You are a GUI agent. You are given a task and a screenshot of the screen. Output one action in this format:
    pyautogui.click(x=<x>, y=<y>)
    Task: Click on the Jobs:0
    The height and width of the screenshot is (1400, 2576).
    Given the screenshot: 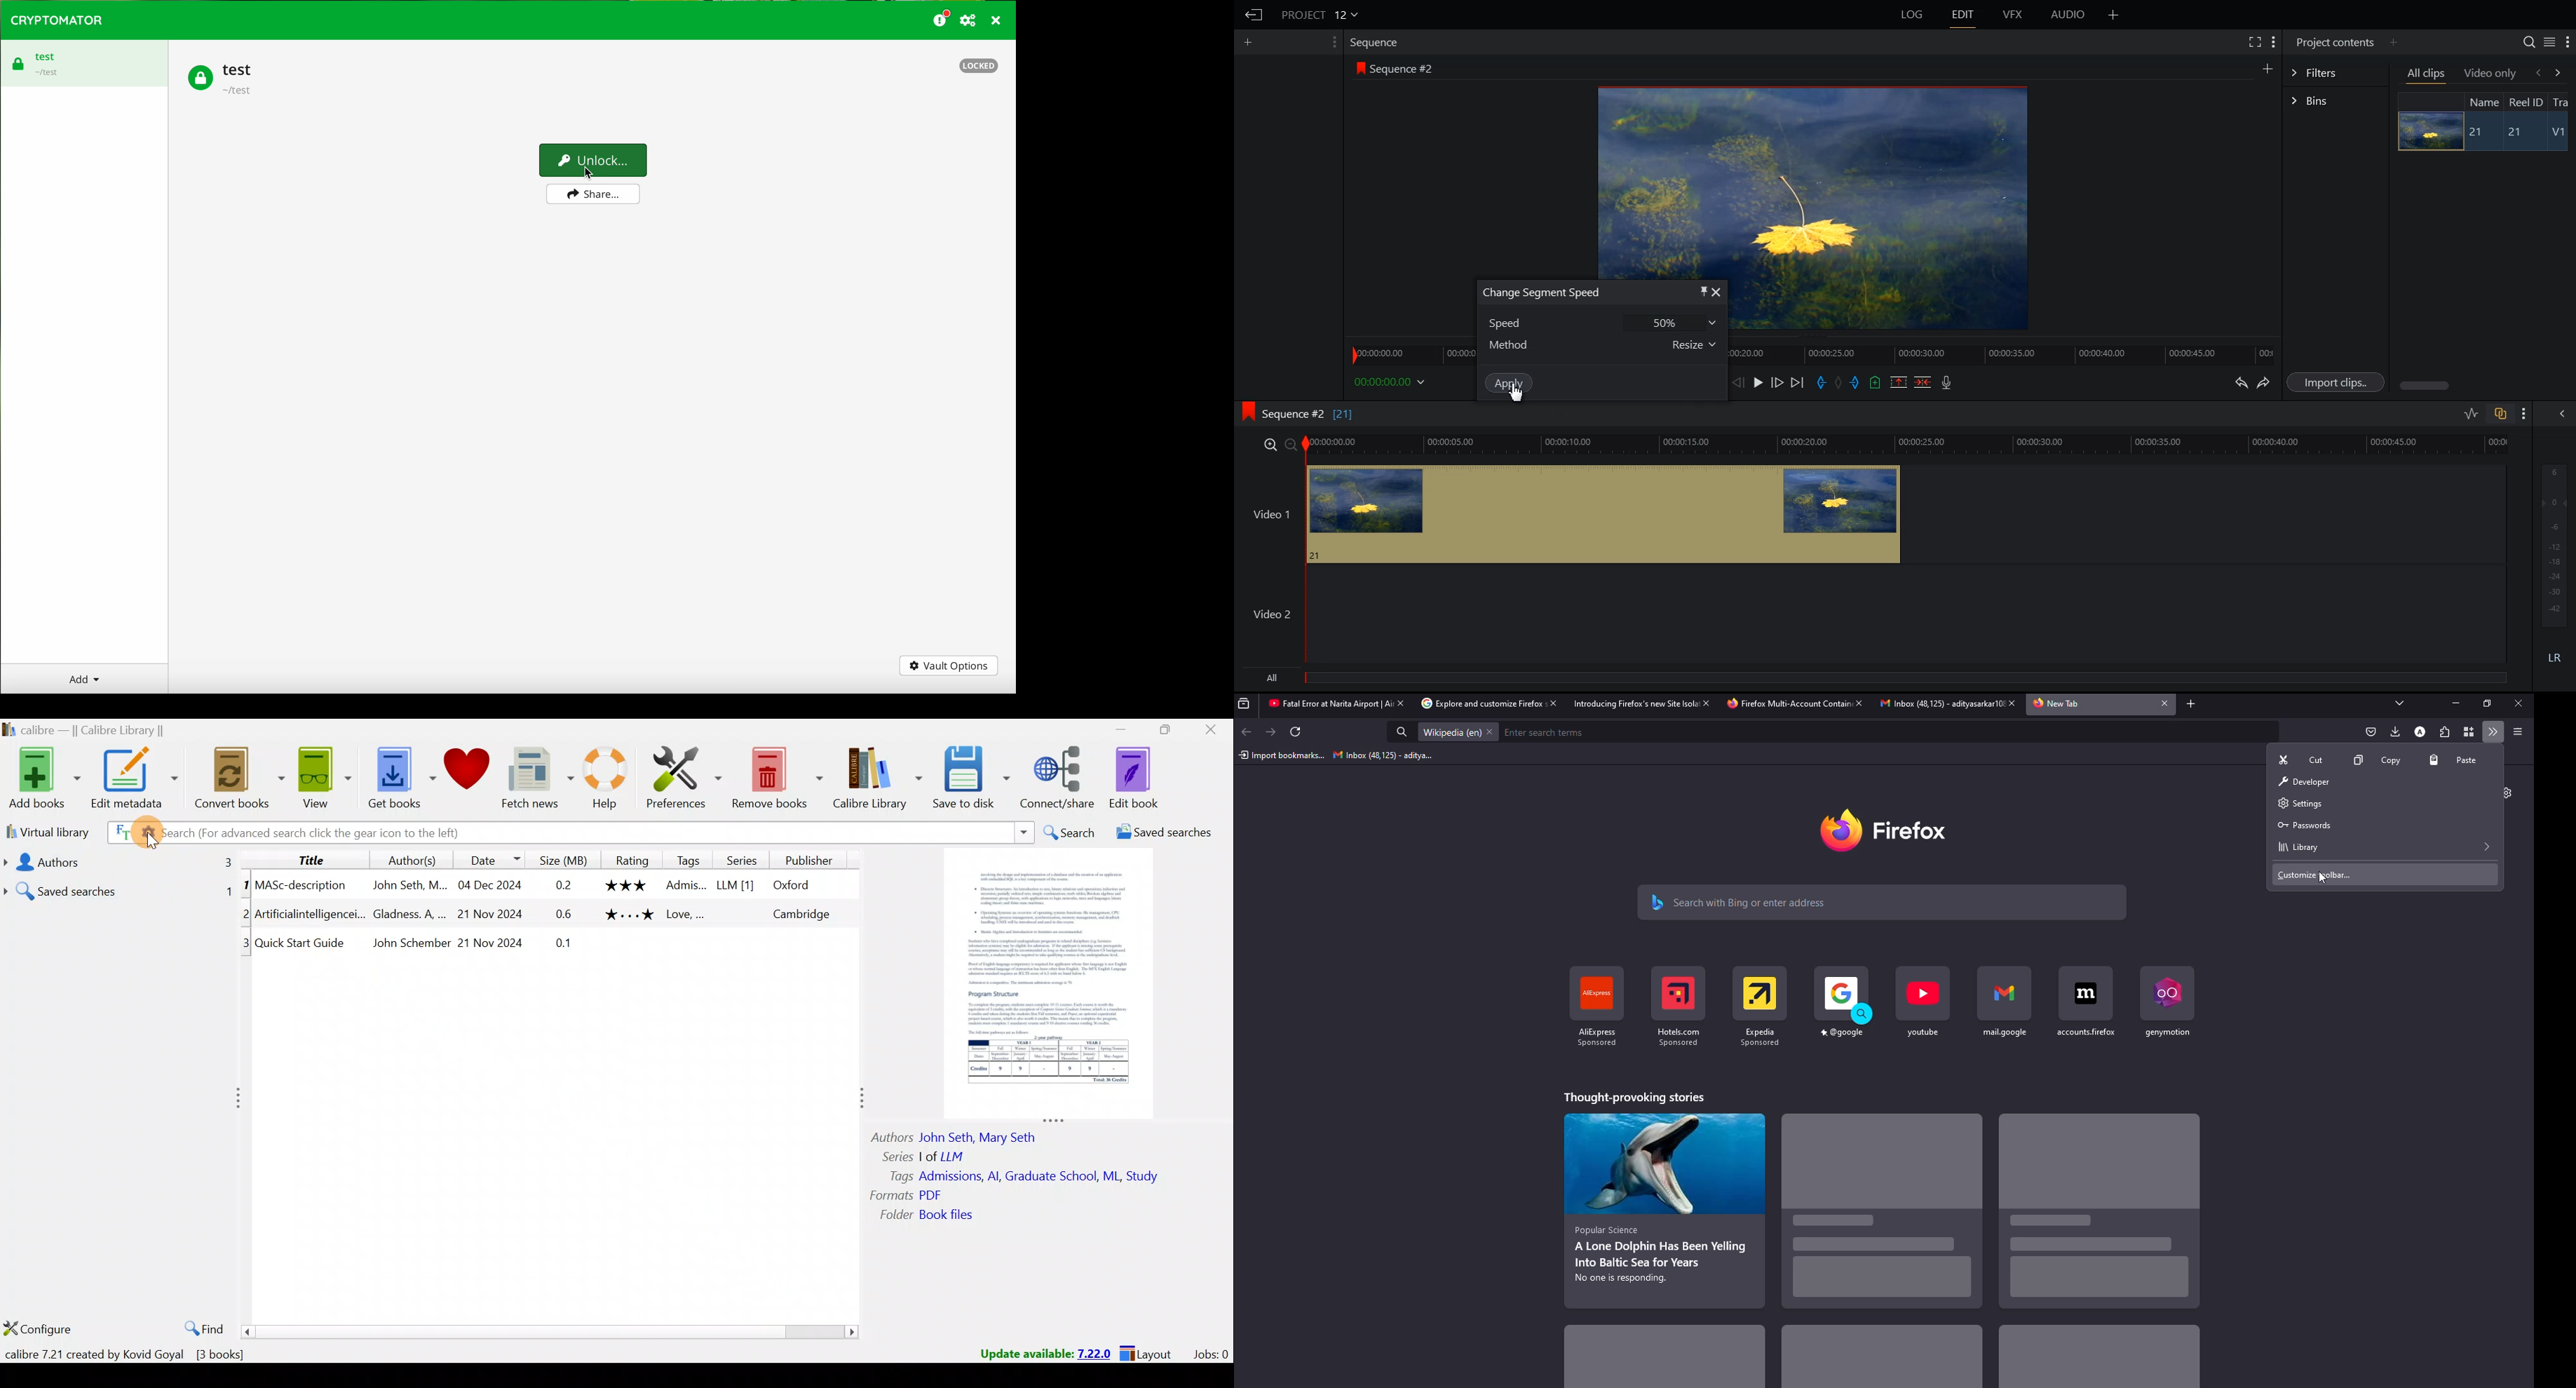 What is the action you would take?
    pyautogui.click(x=1210, y=1353)
    